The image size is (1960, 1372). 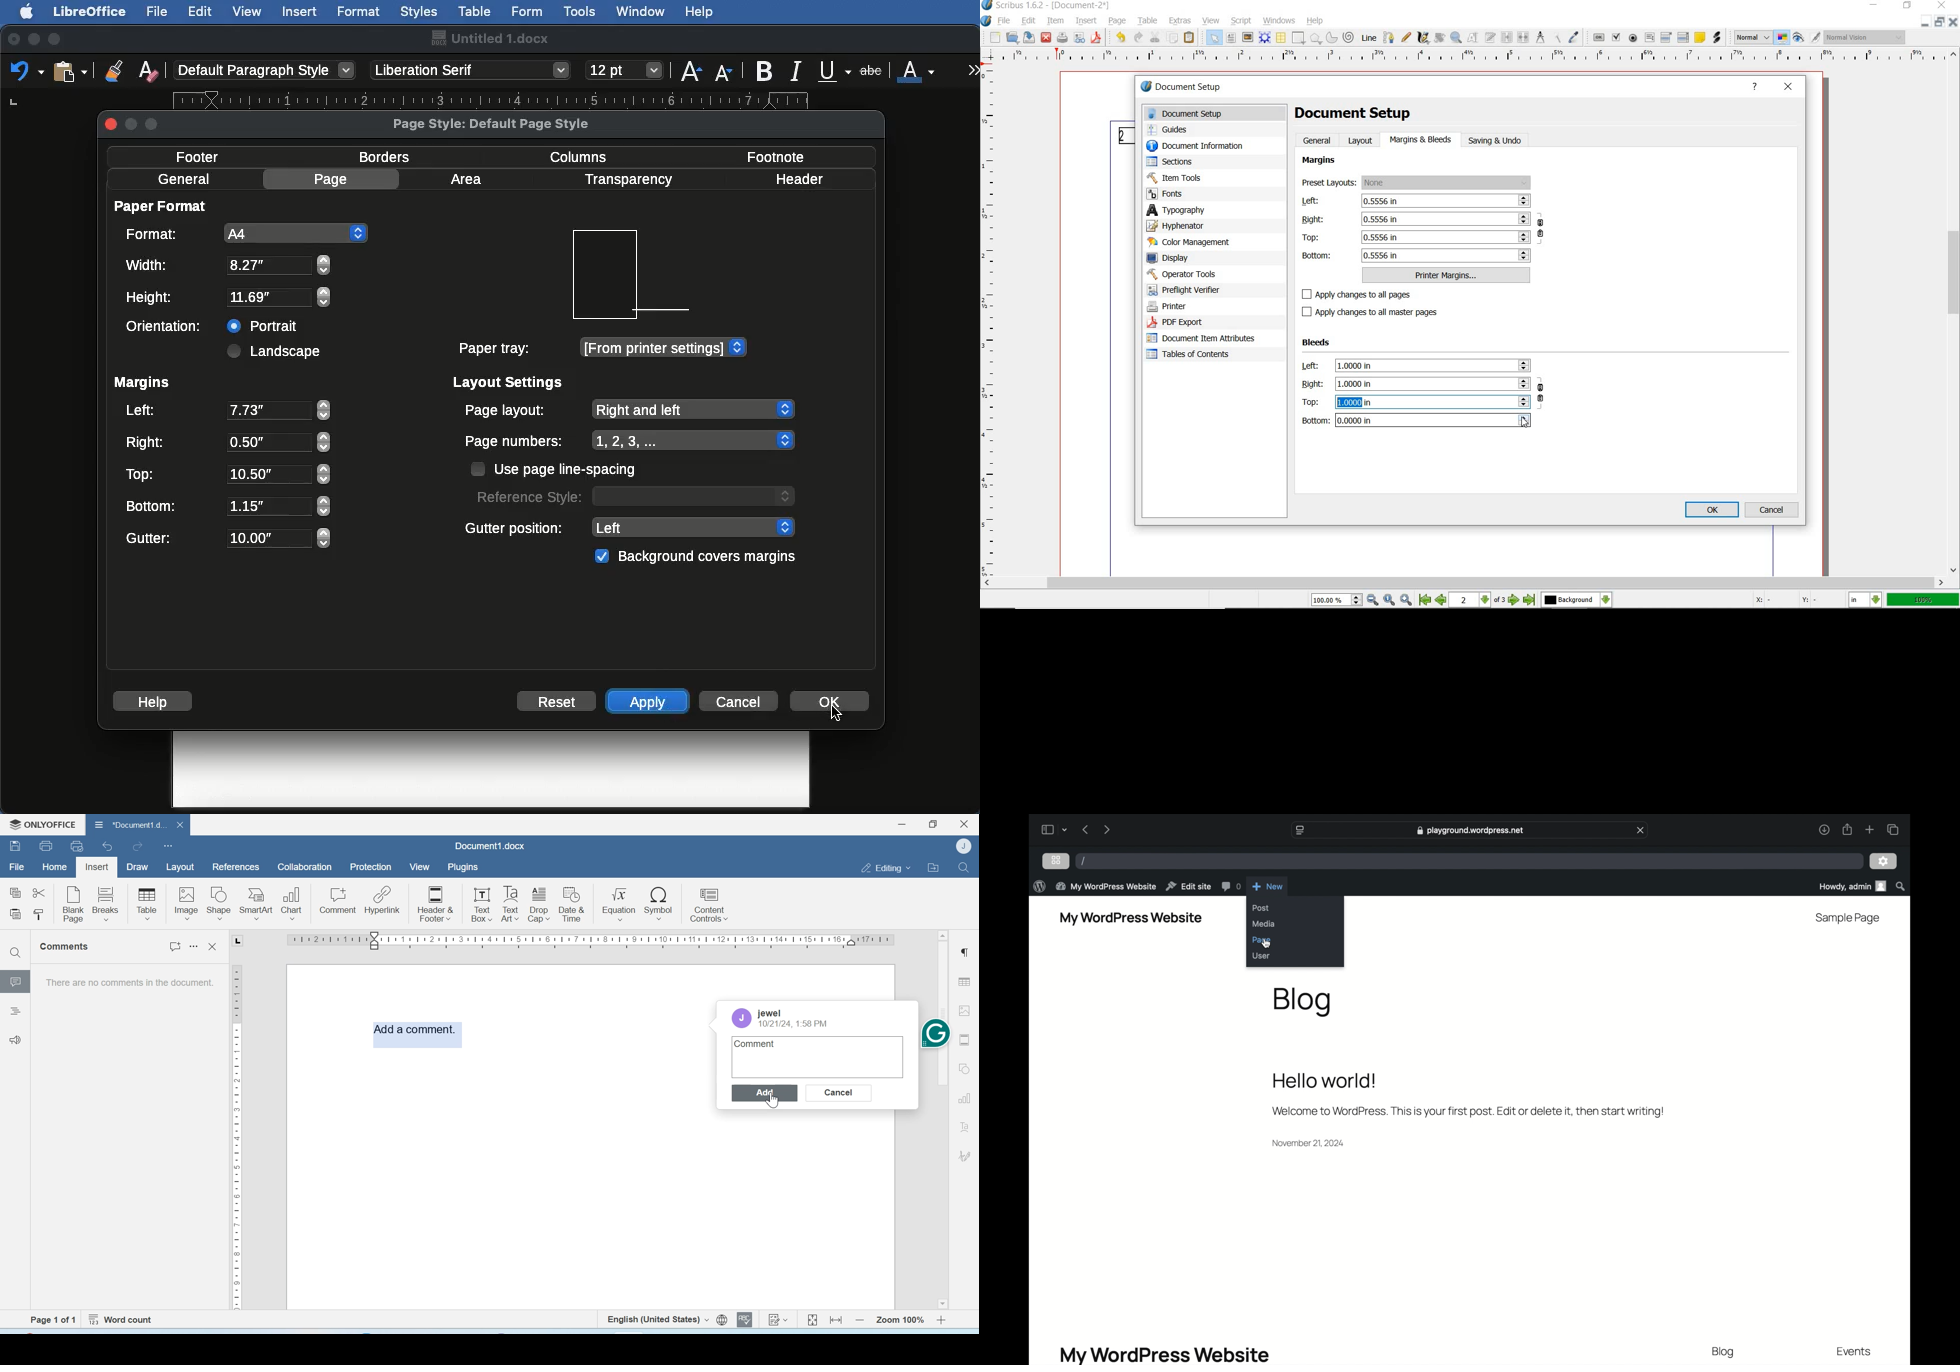 What do you see at coordinates (1297, 38) in the screenshot?
I see `shape` at bounding box center [1297, 38].